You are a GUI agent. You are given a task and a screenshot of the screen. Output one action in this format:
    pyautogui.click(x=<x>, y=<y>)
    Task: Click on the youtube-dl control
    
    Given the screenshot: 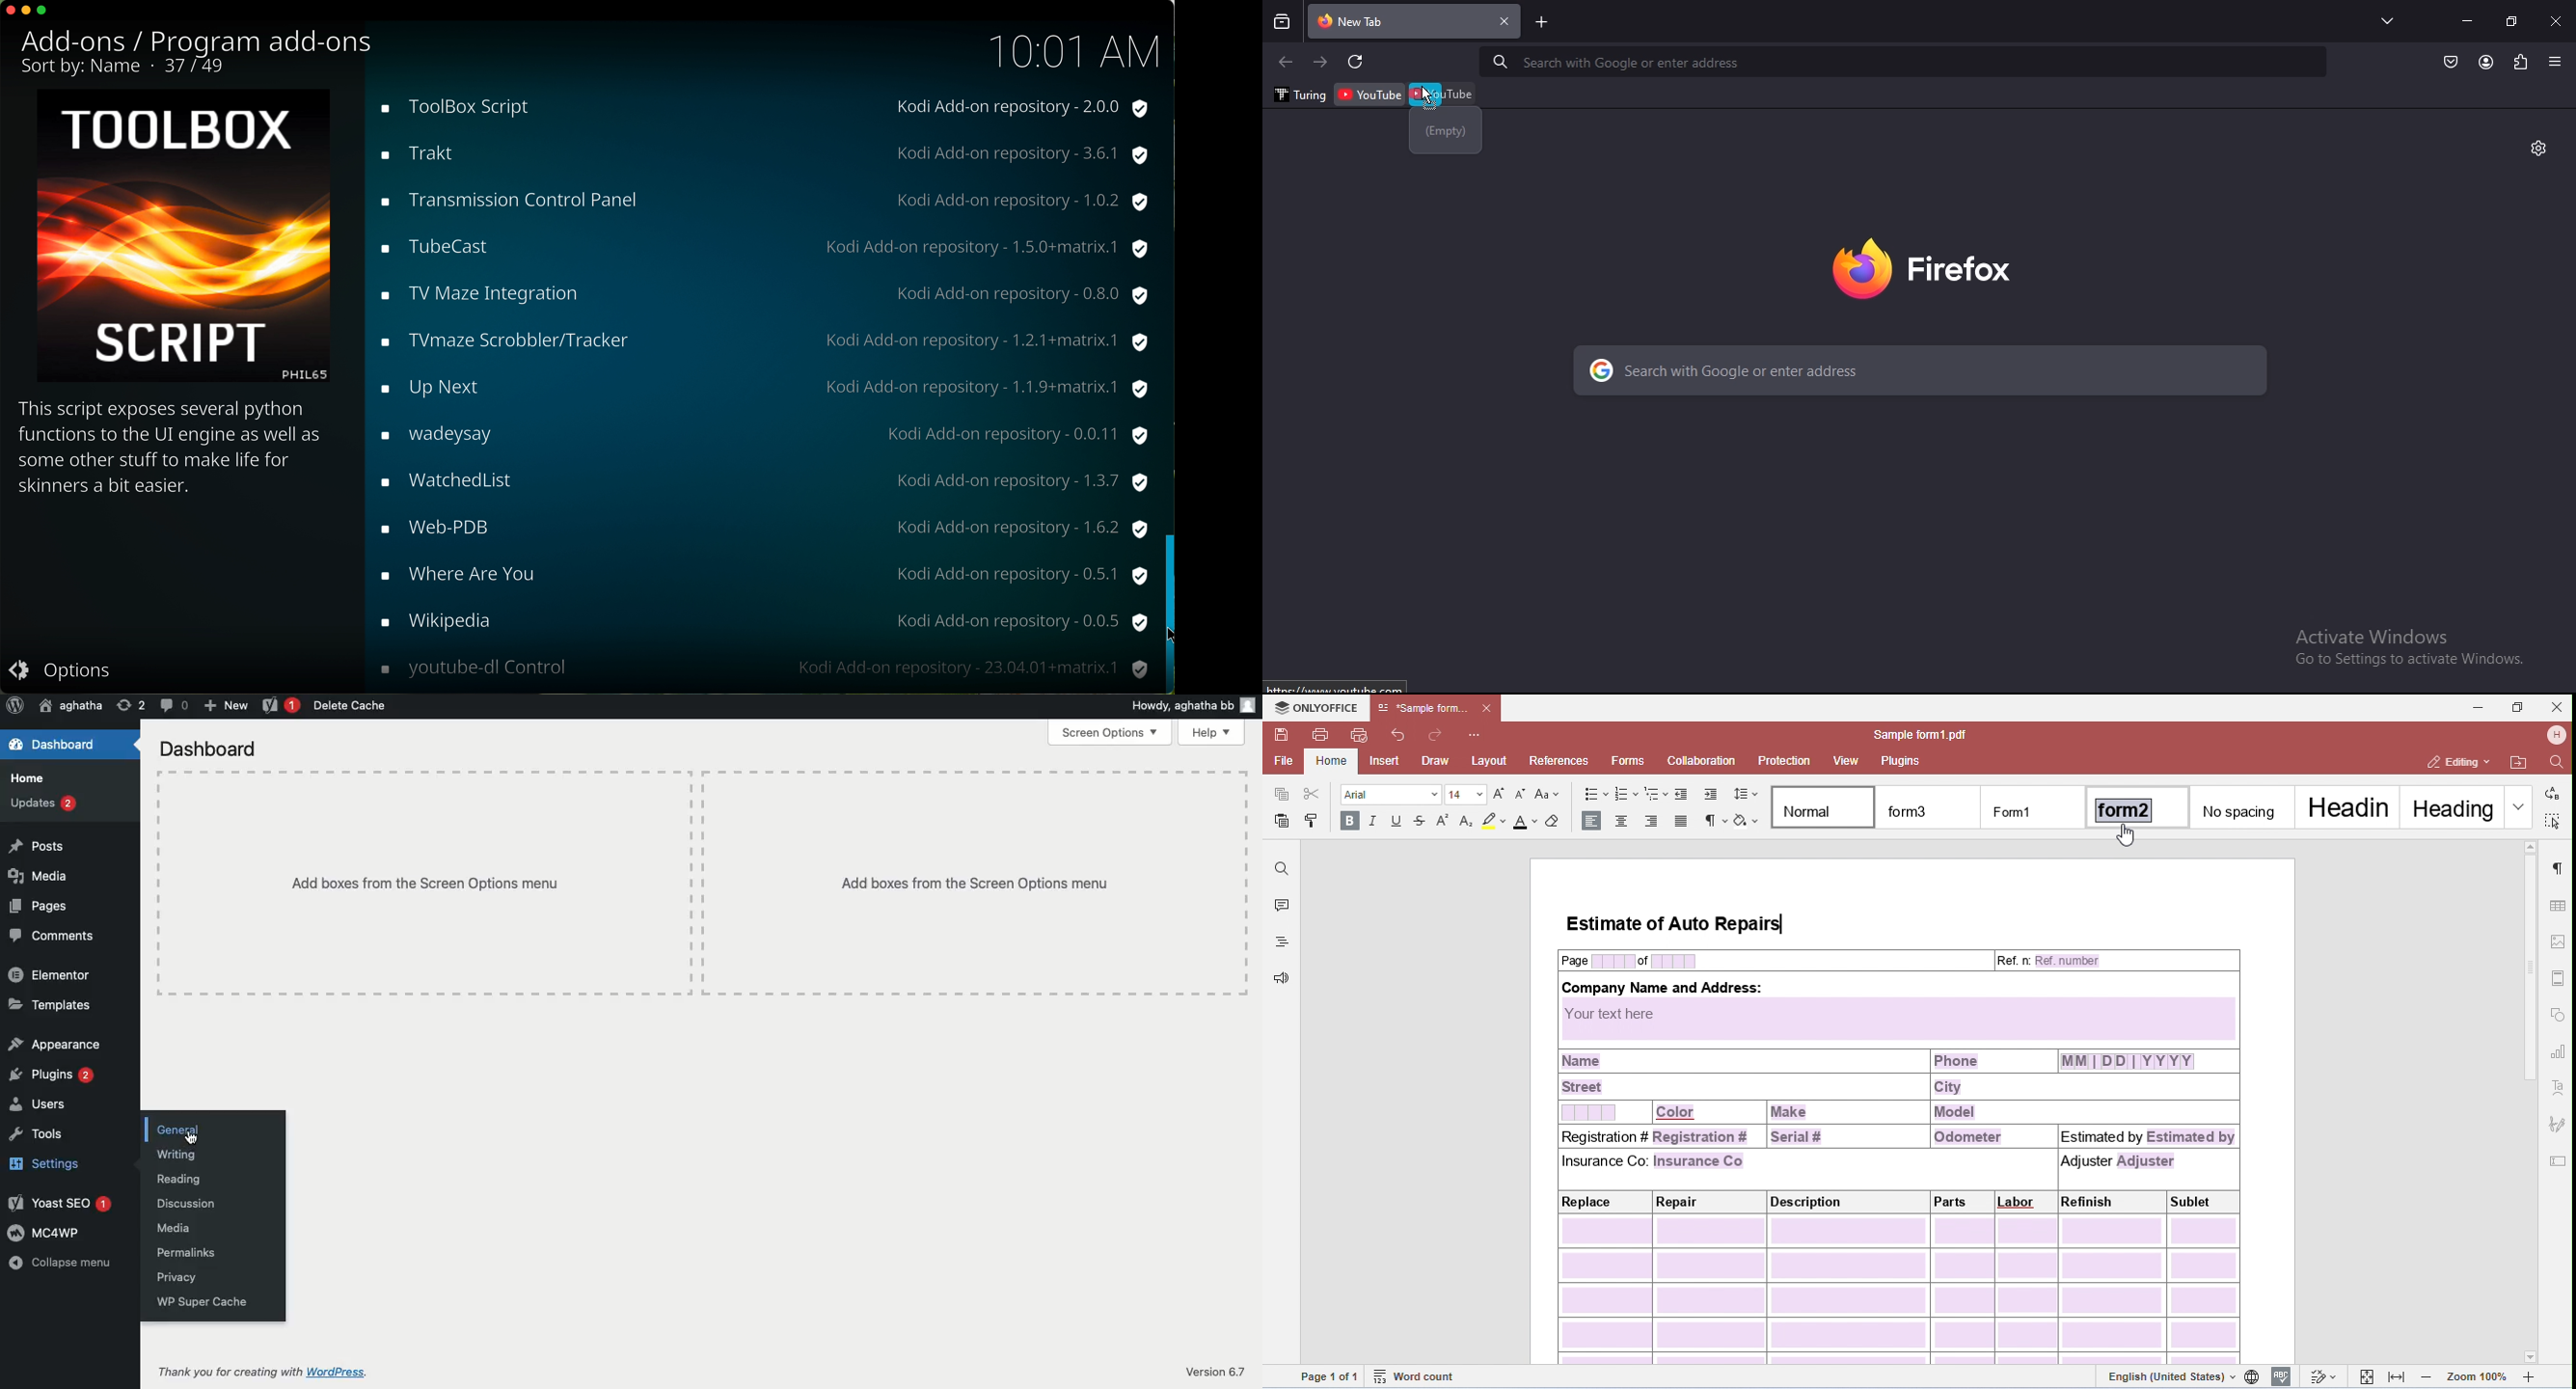 What is the action you would take?
    pyautogui.click(x=762, y=668)
    